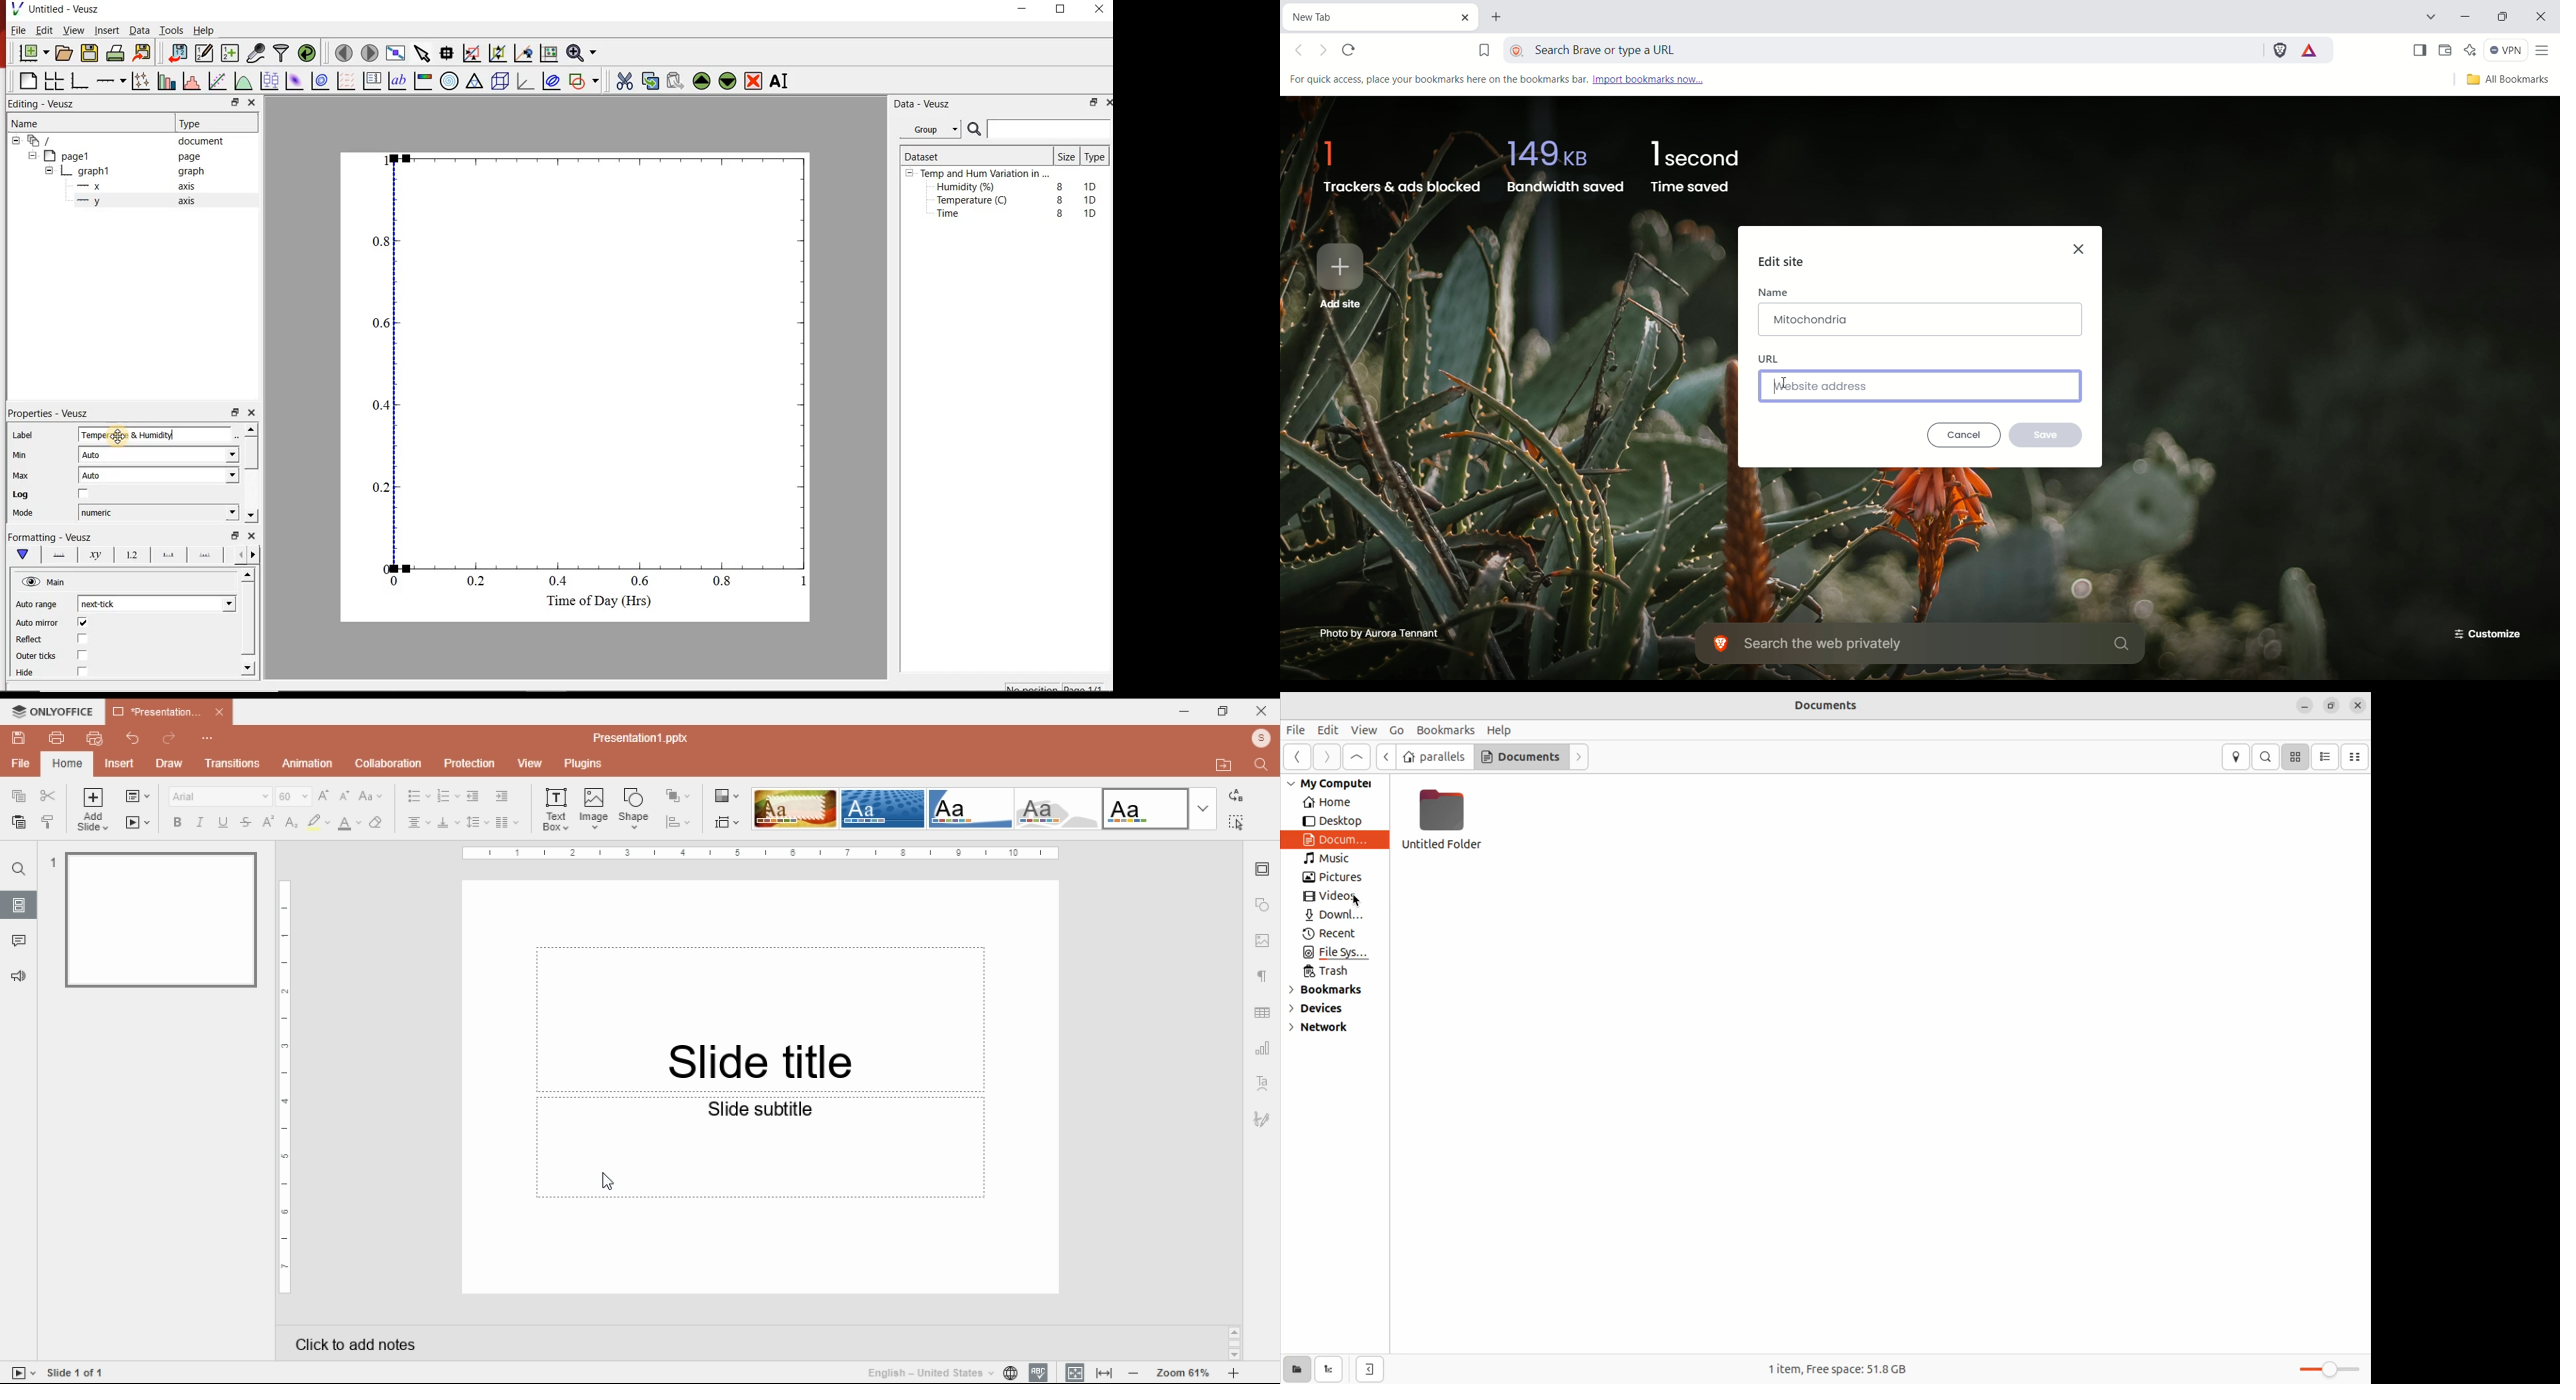 Image resolution: width=2576 pixels, height=1400 pixels. Describe the element at coordinates (795, 808) in the screenshot. I see `slide them option` at that location.